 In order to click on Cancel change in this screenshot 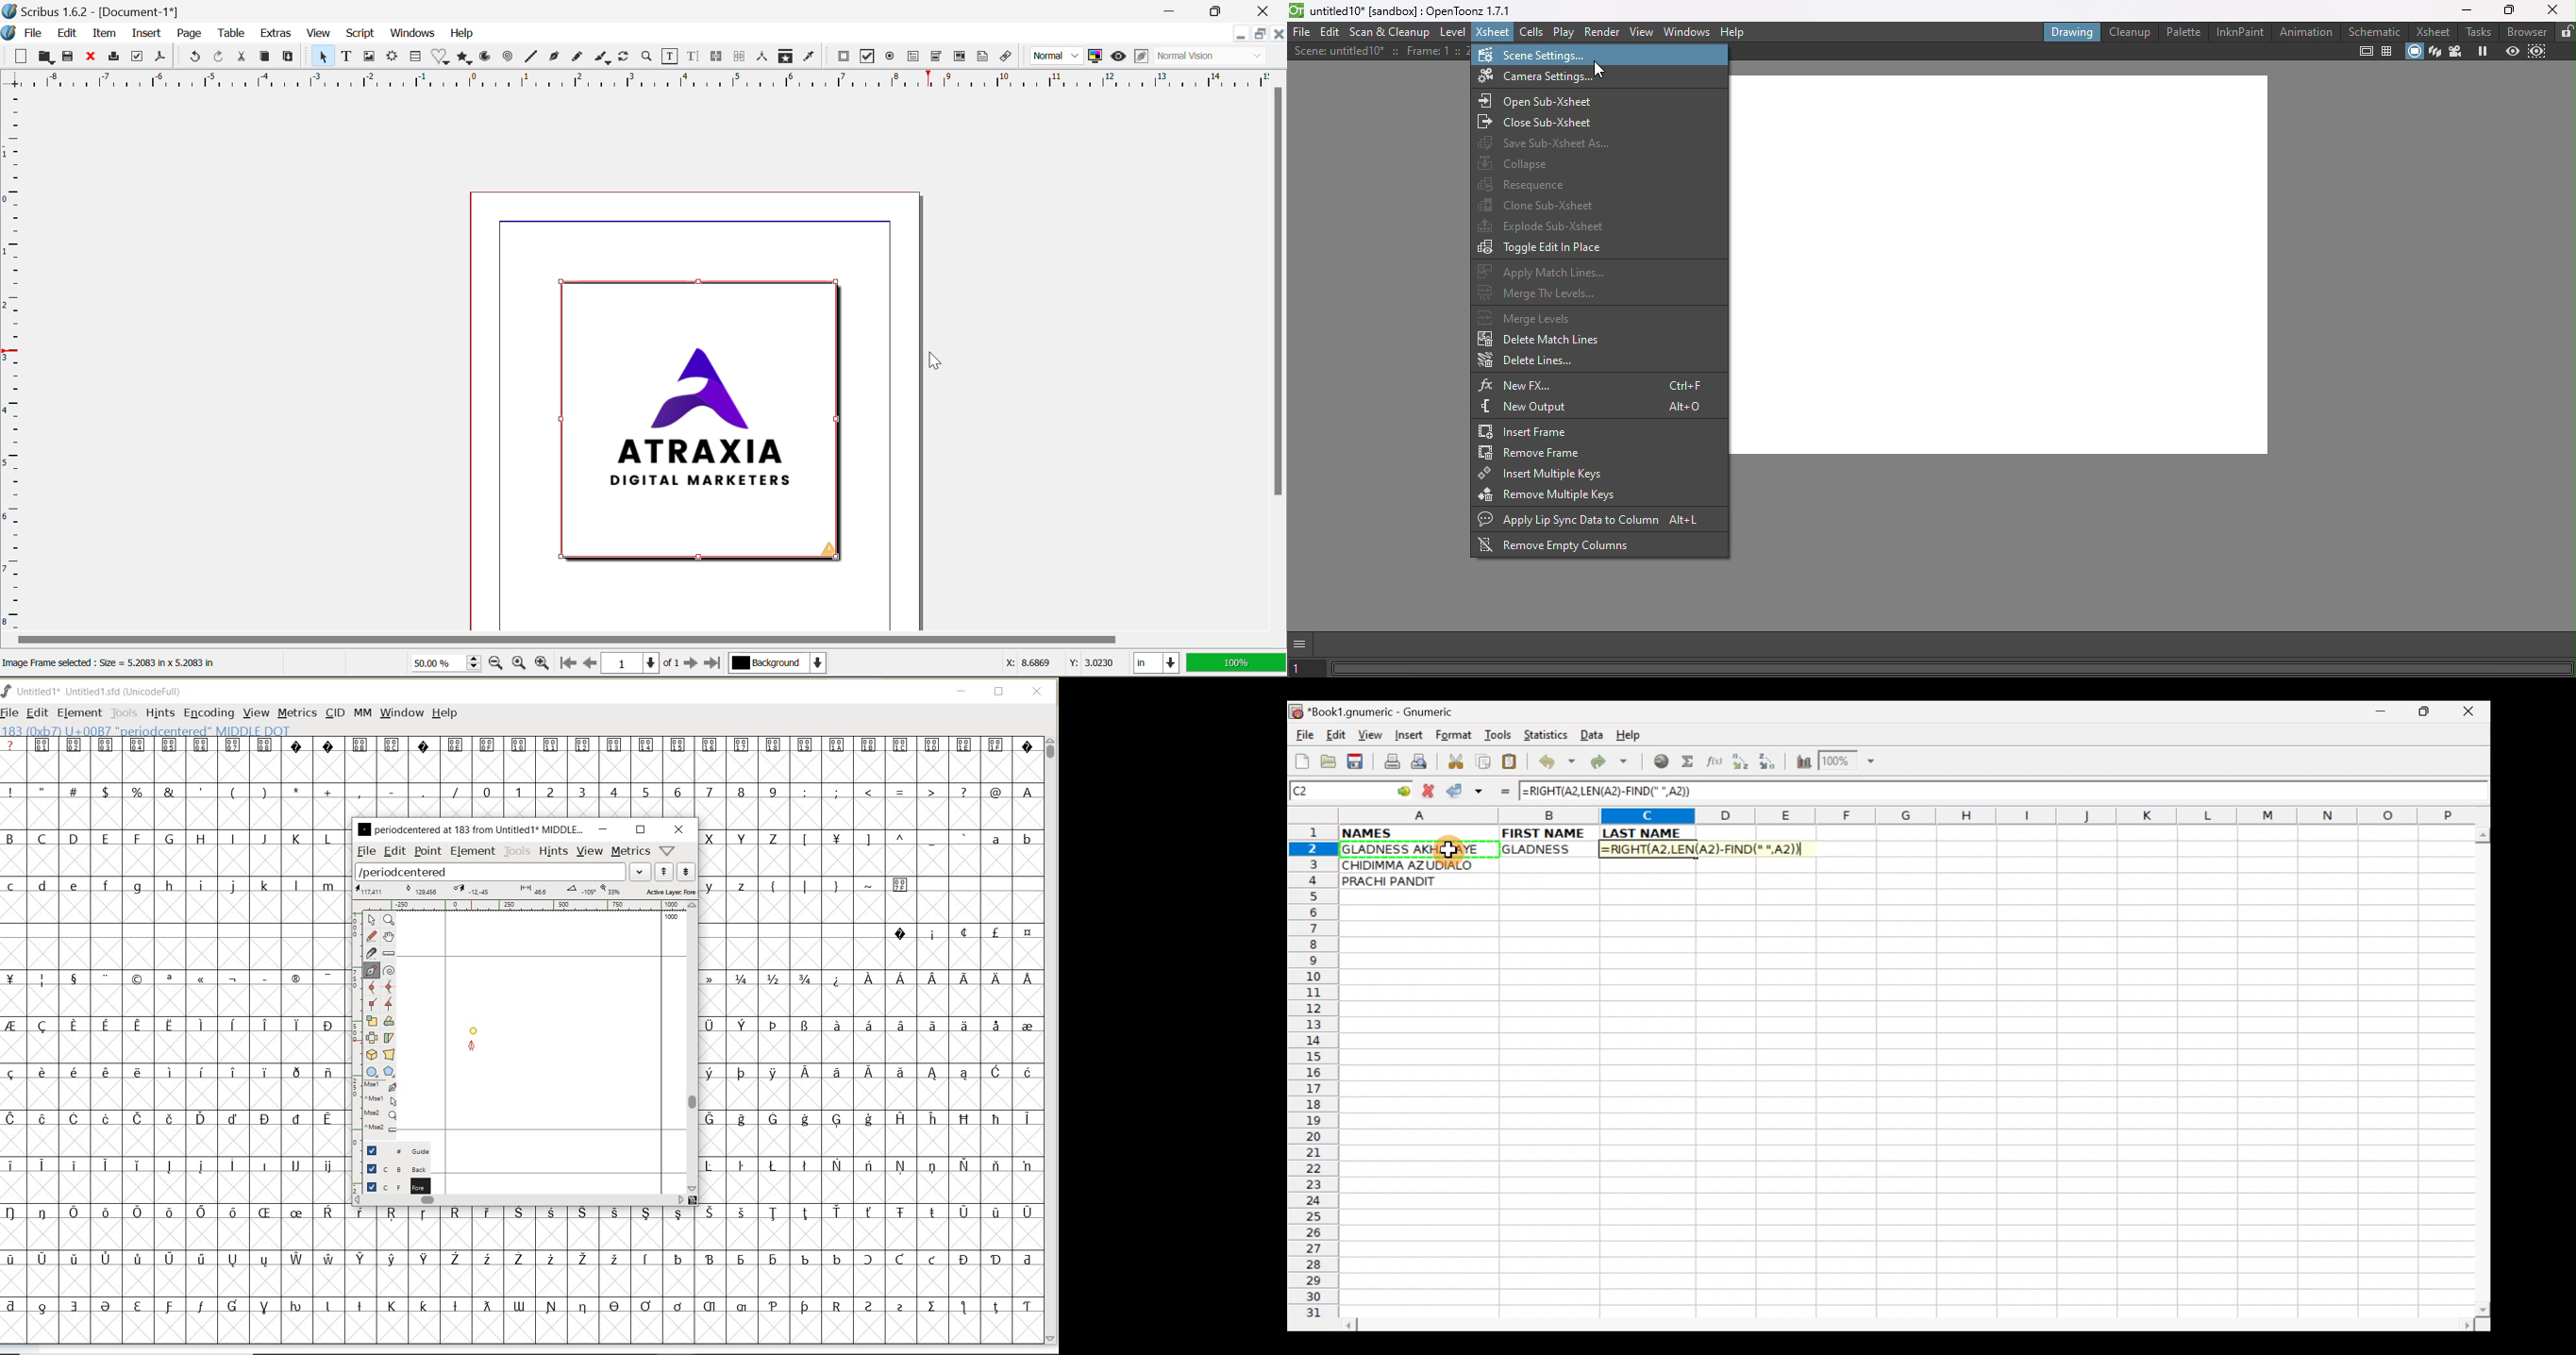, I will do `click(1431, 789)`.